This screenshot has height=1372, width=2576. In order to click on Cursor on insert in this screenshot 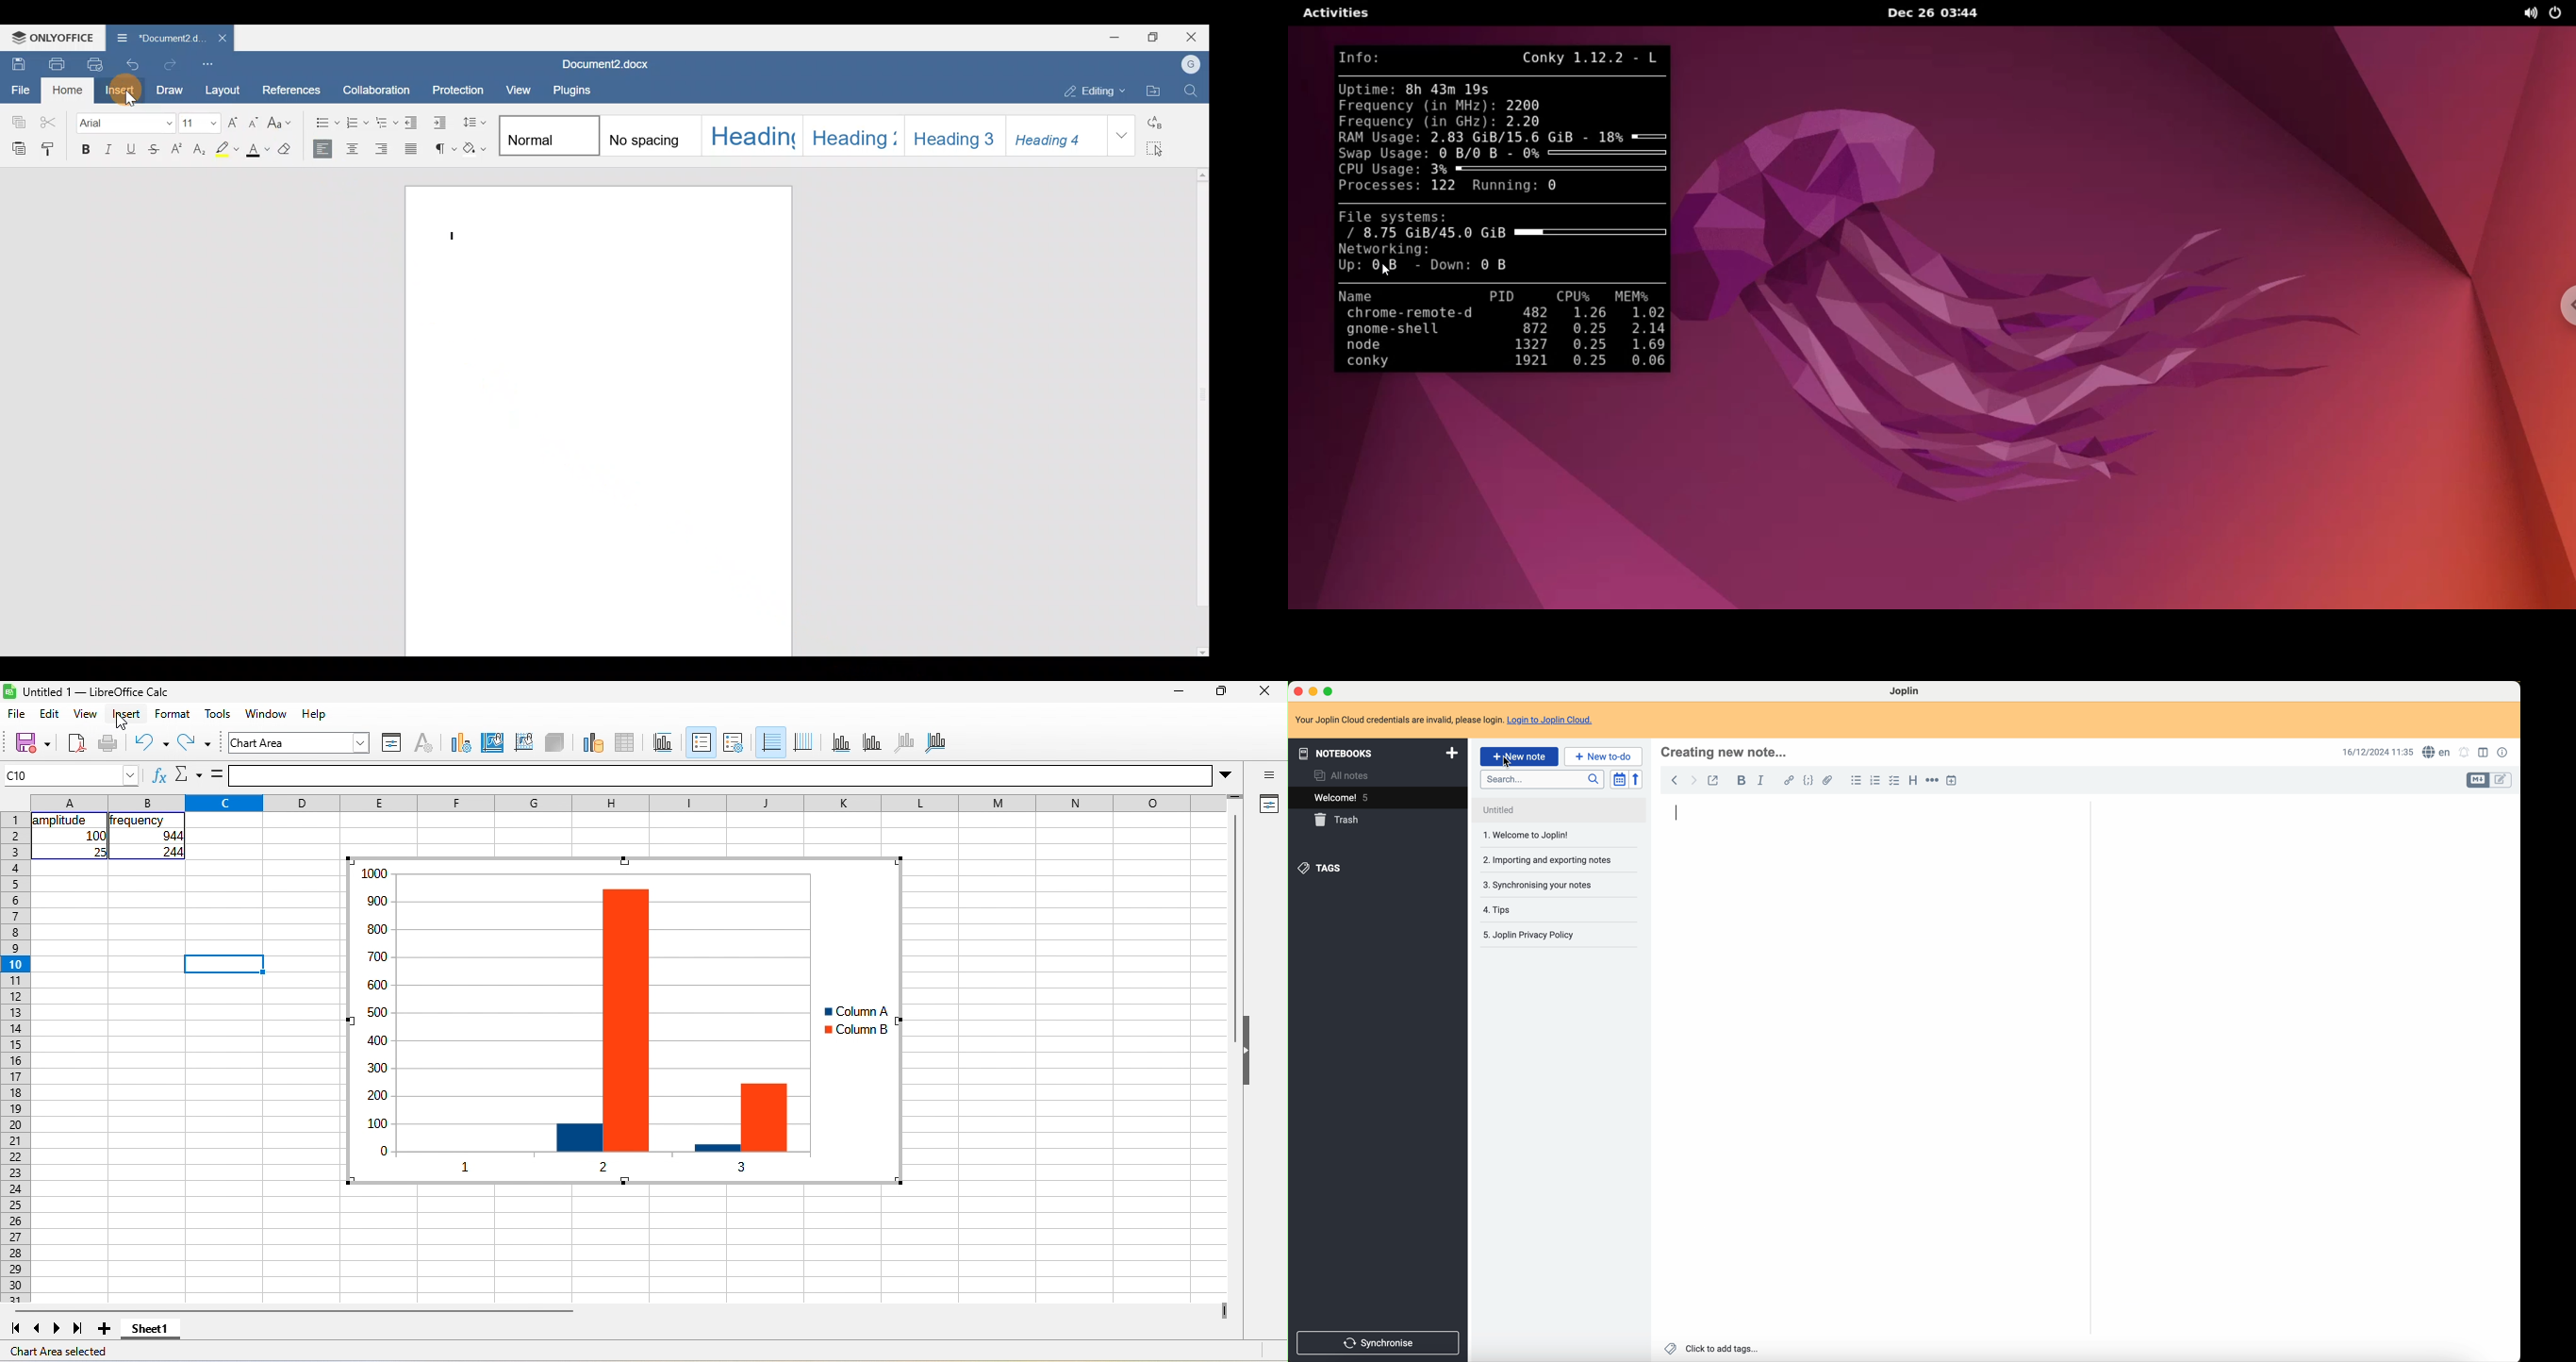, I will do `click(130, 94)`.